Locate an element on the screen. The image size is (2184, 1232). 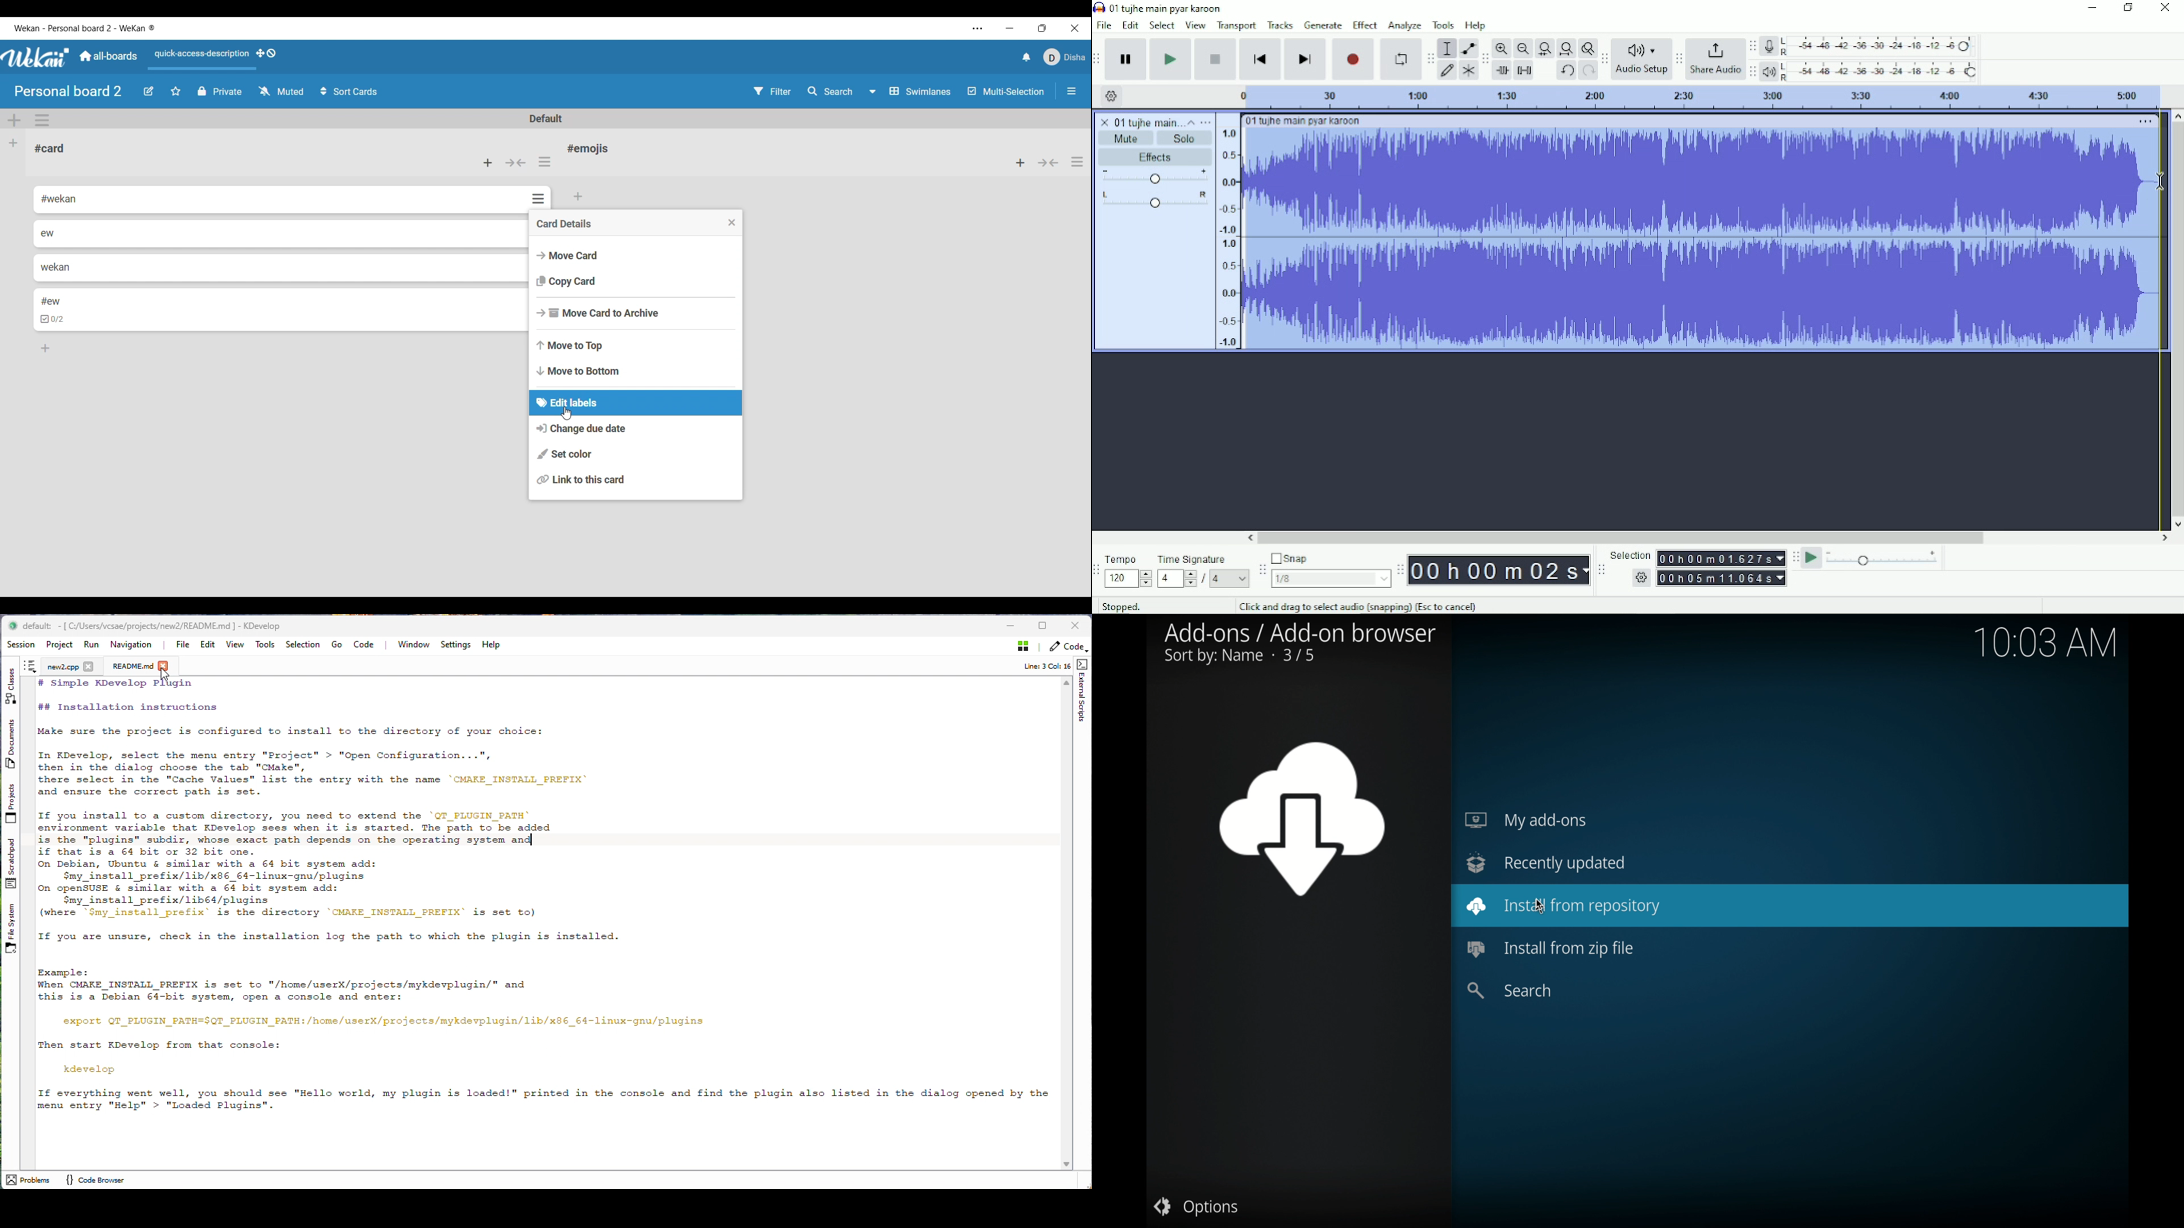
Move to top is located at coordinates (636, 346).